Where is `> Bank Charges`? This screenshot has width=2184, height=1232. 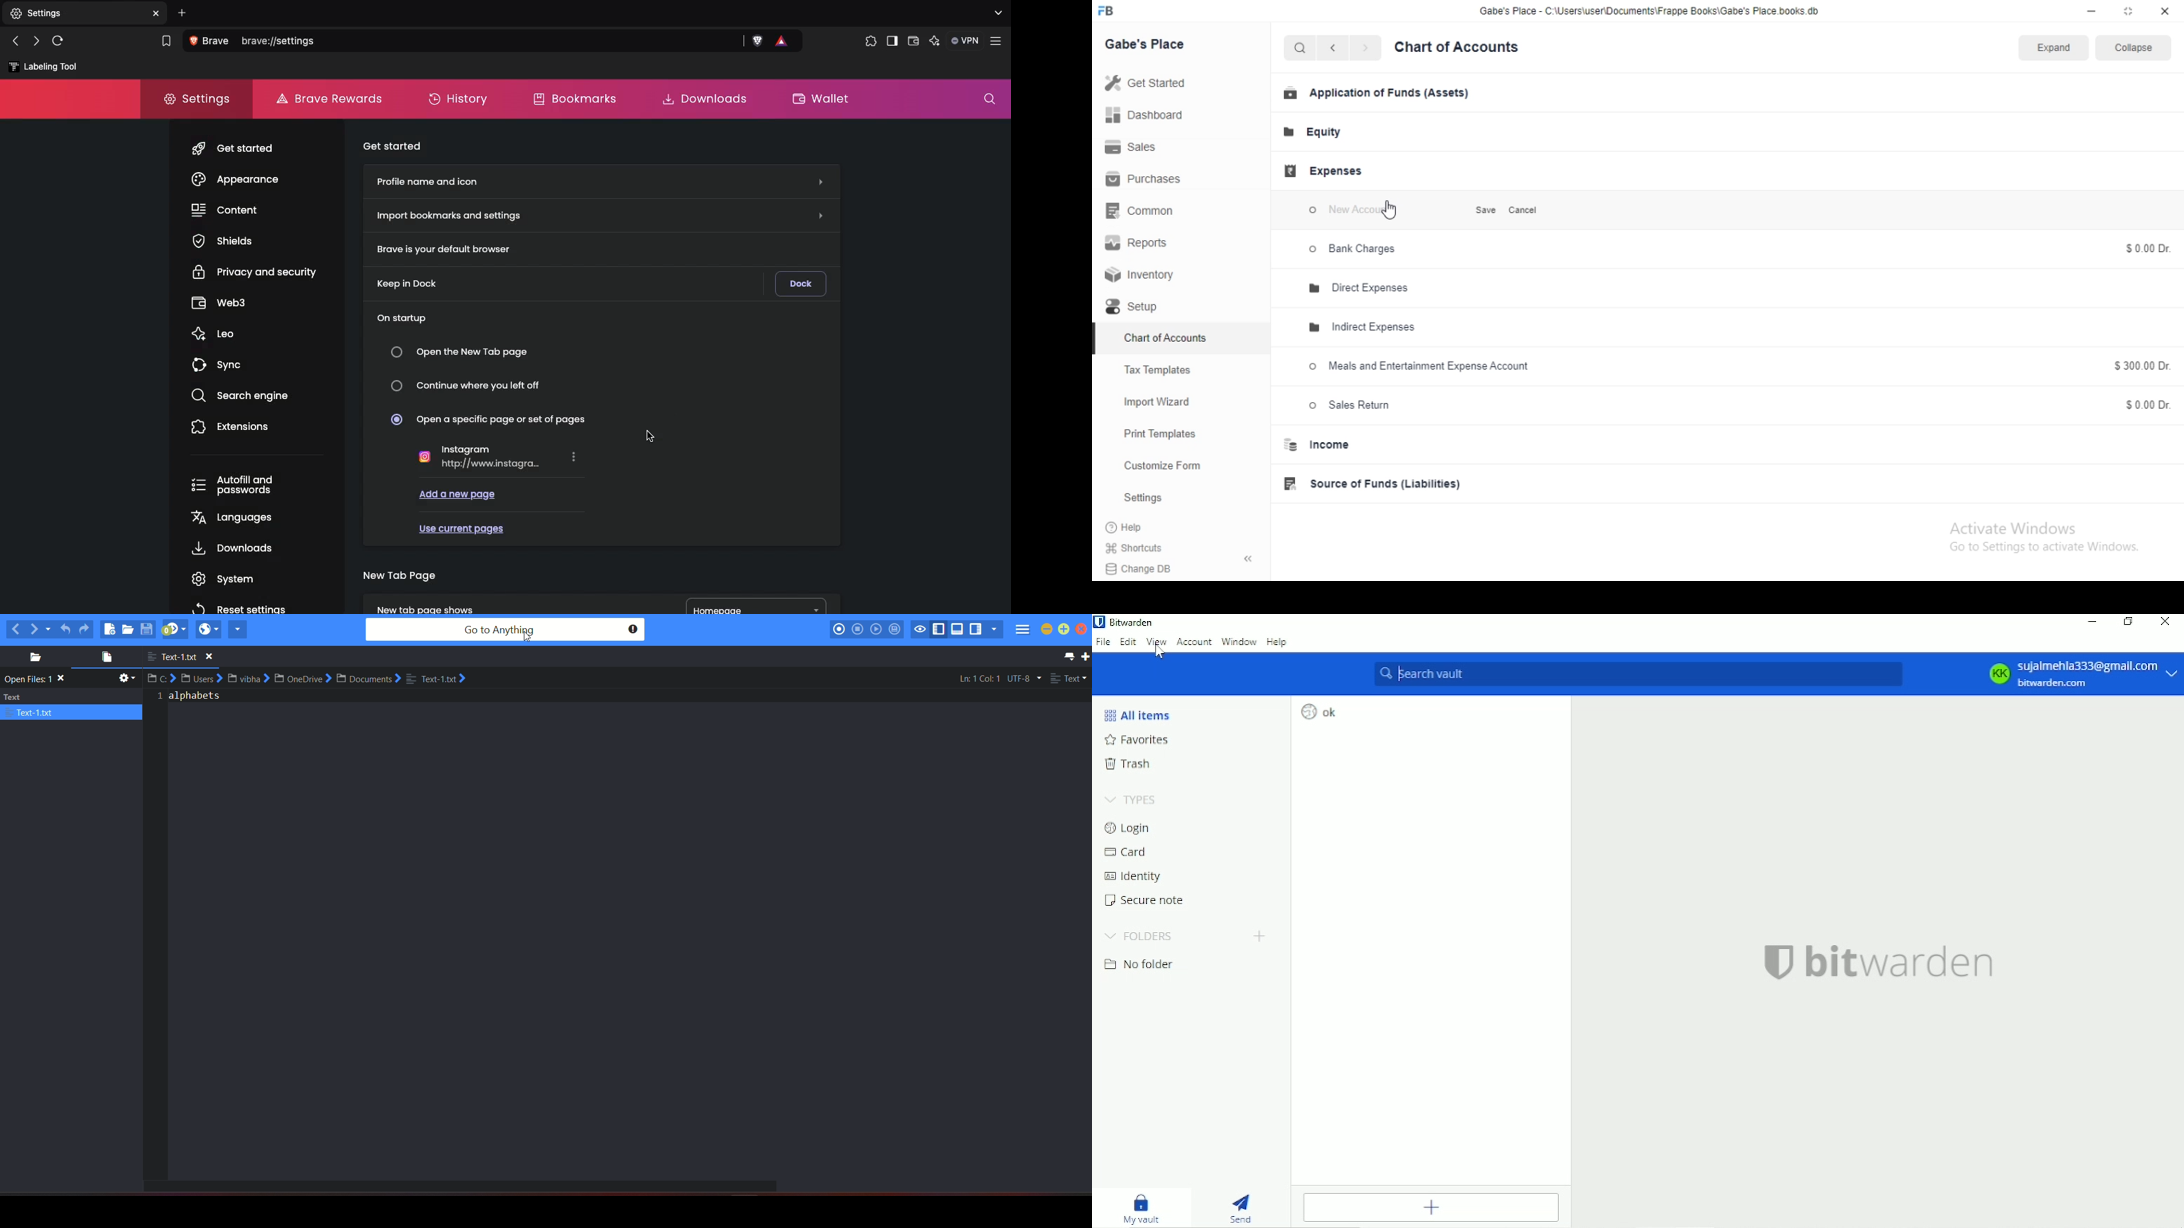 > Bank Charges is located at coordinates (1362, 253).